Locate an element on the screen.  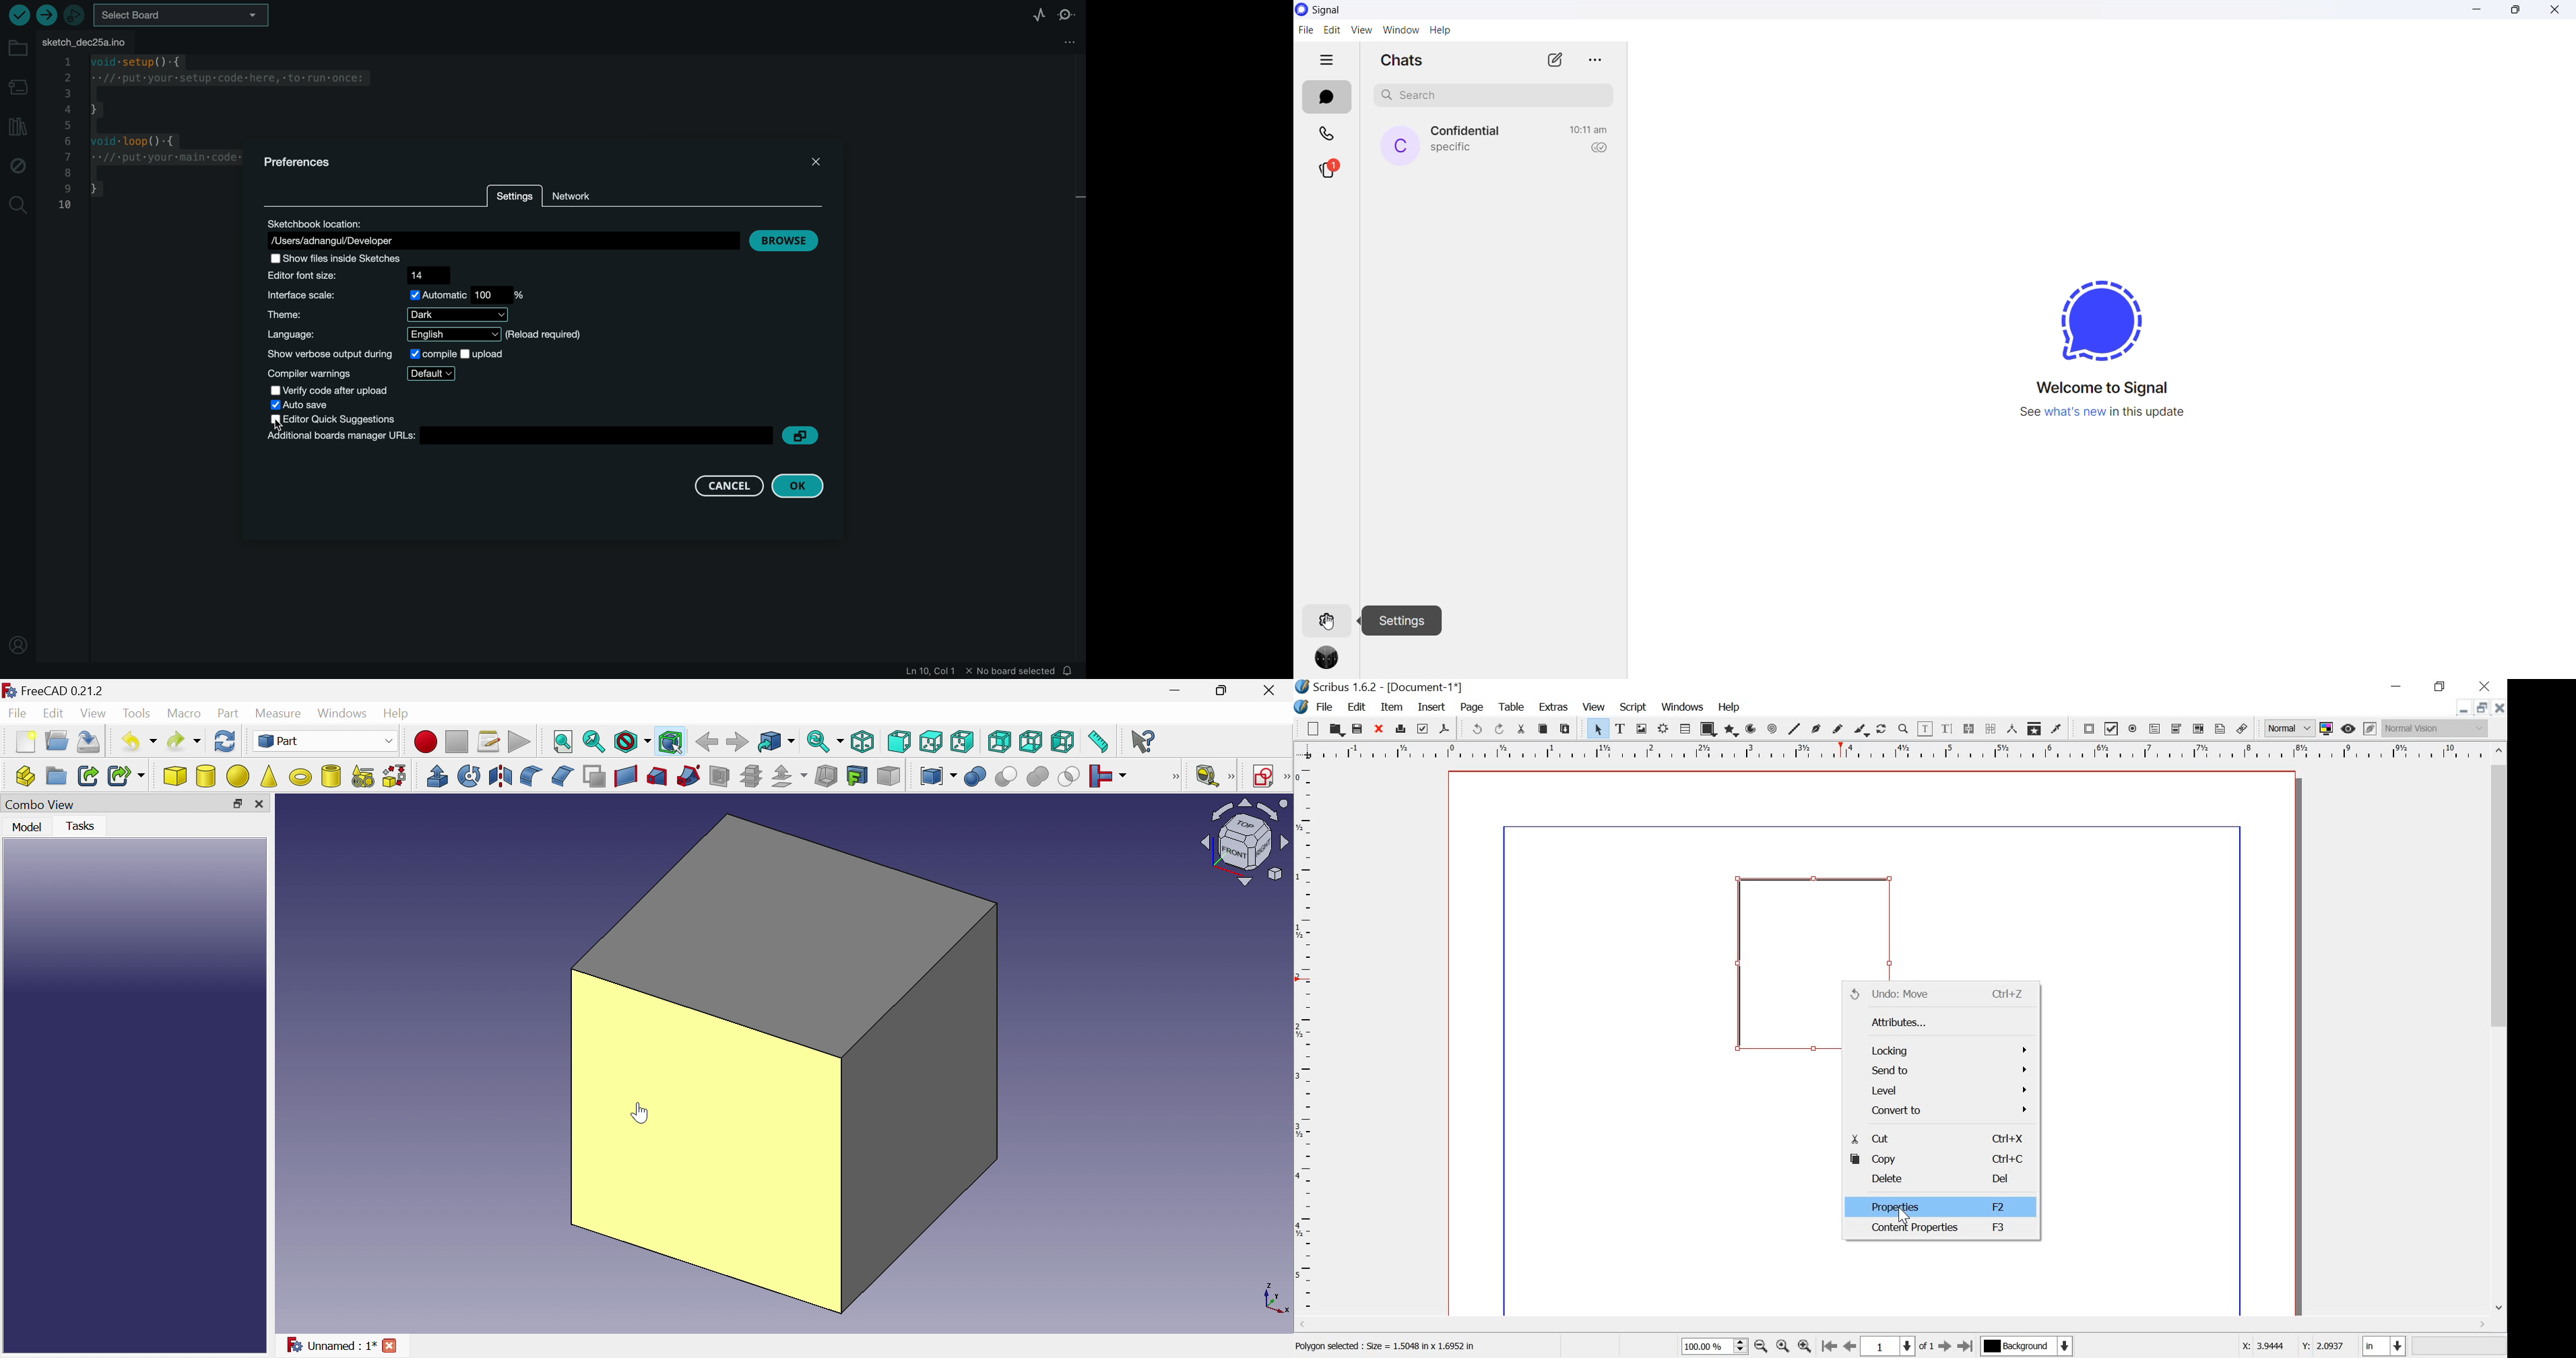
close is located at coordinates (2555, 12).